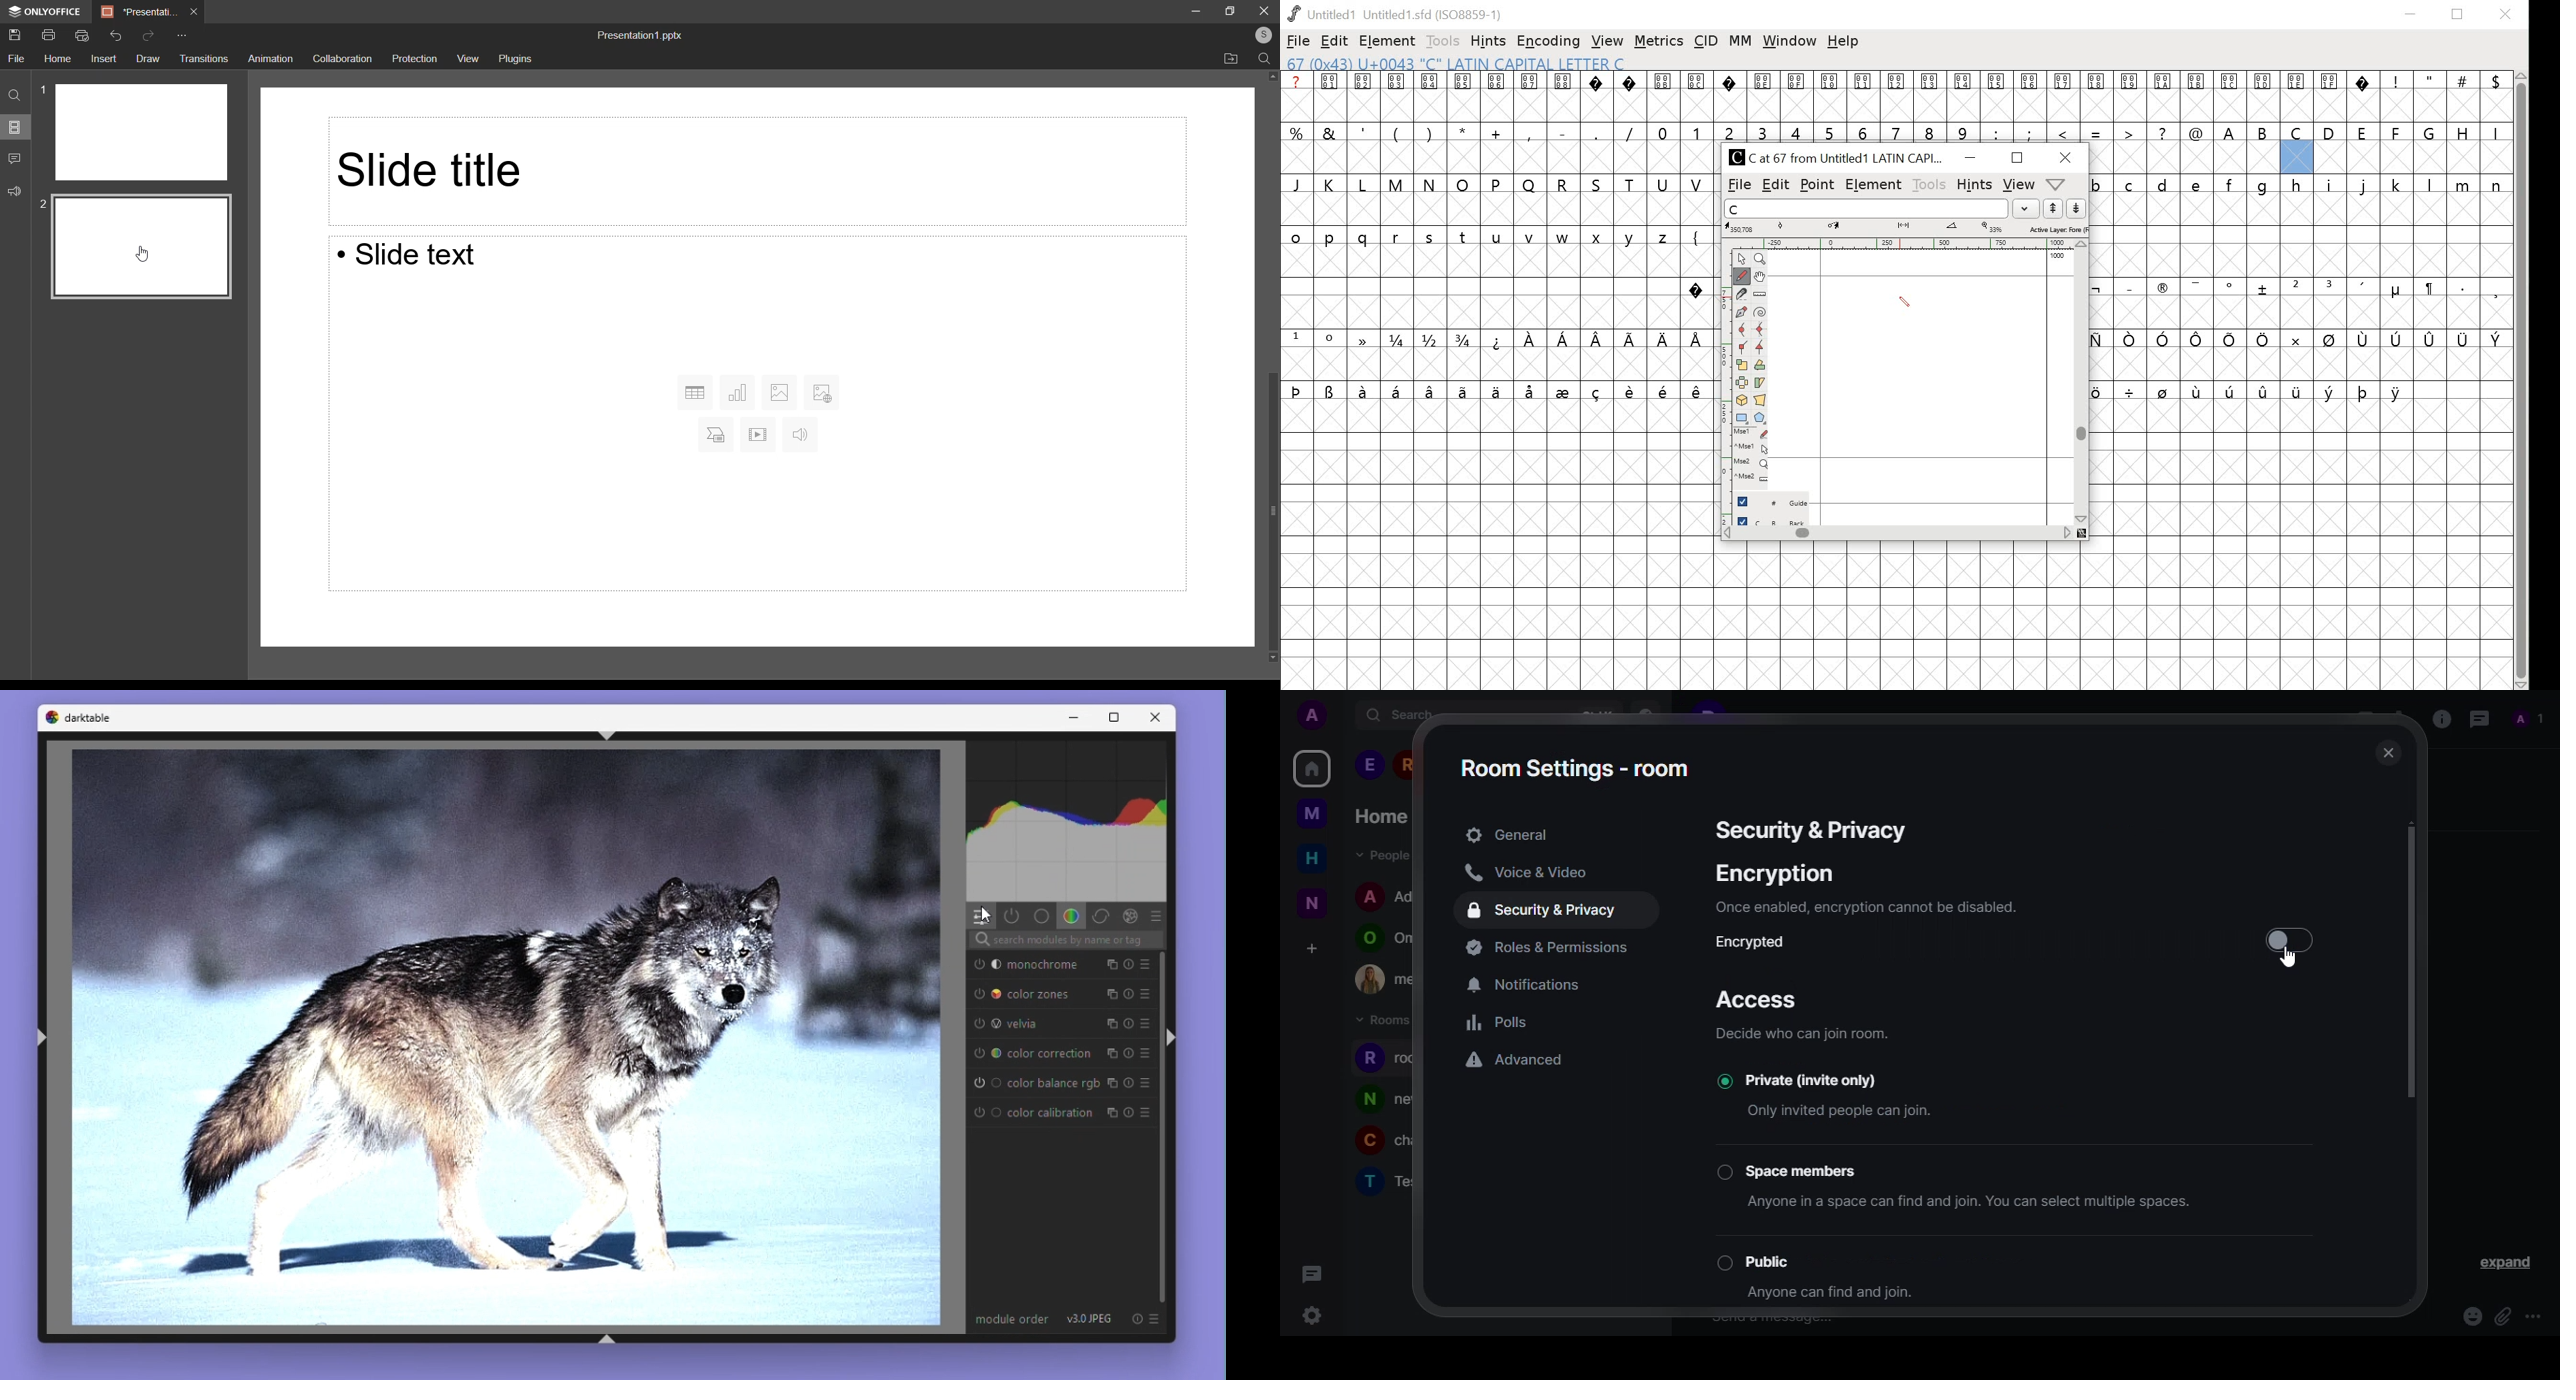 This screenshot has width=2576, height=1400. Describe the element at coordinates (1401, 714) in the screenshot. I see `search` at that location.